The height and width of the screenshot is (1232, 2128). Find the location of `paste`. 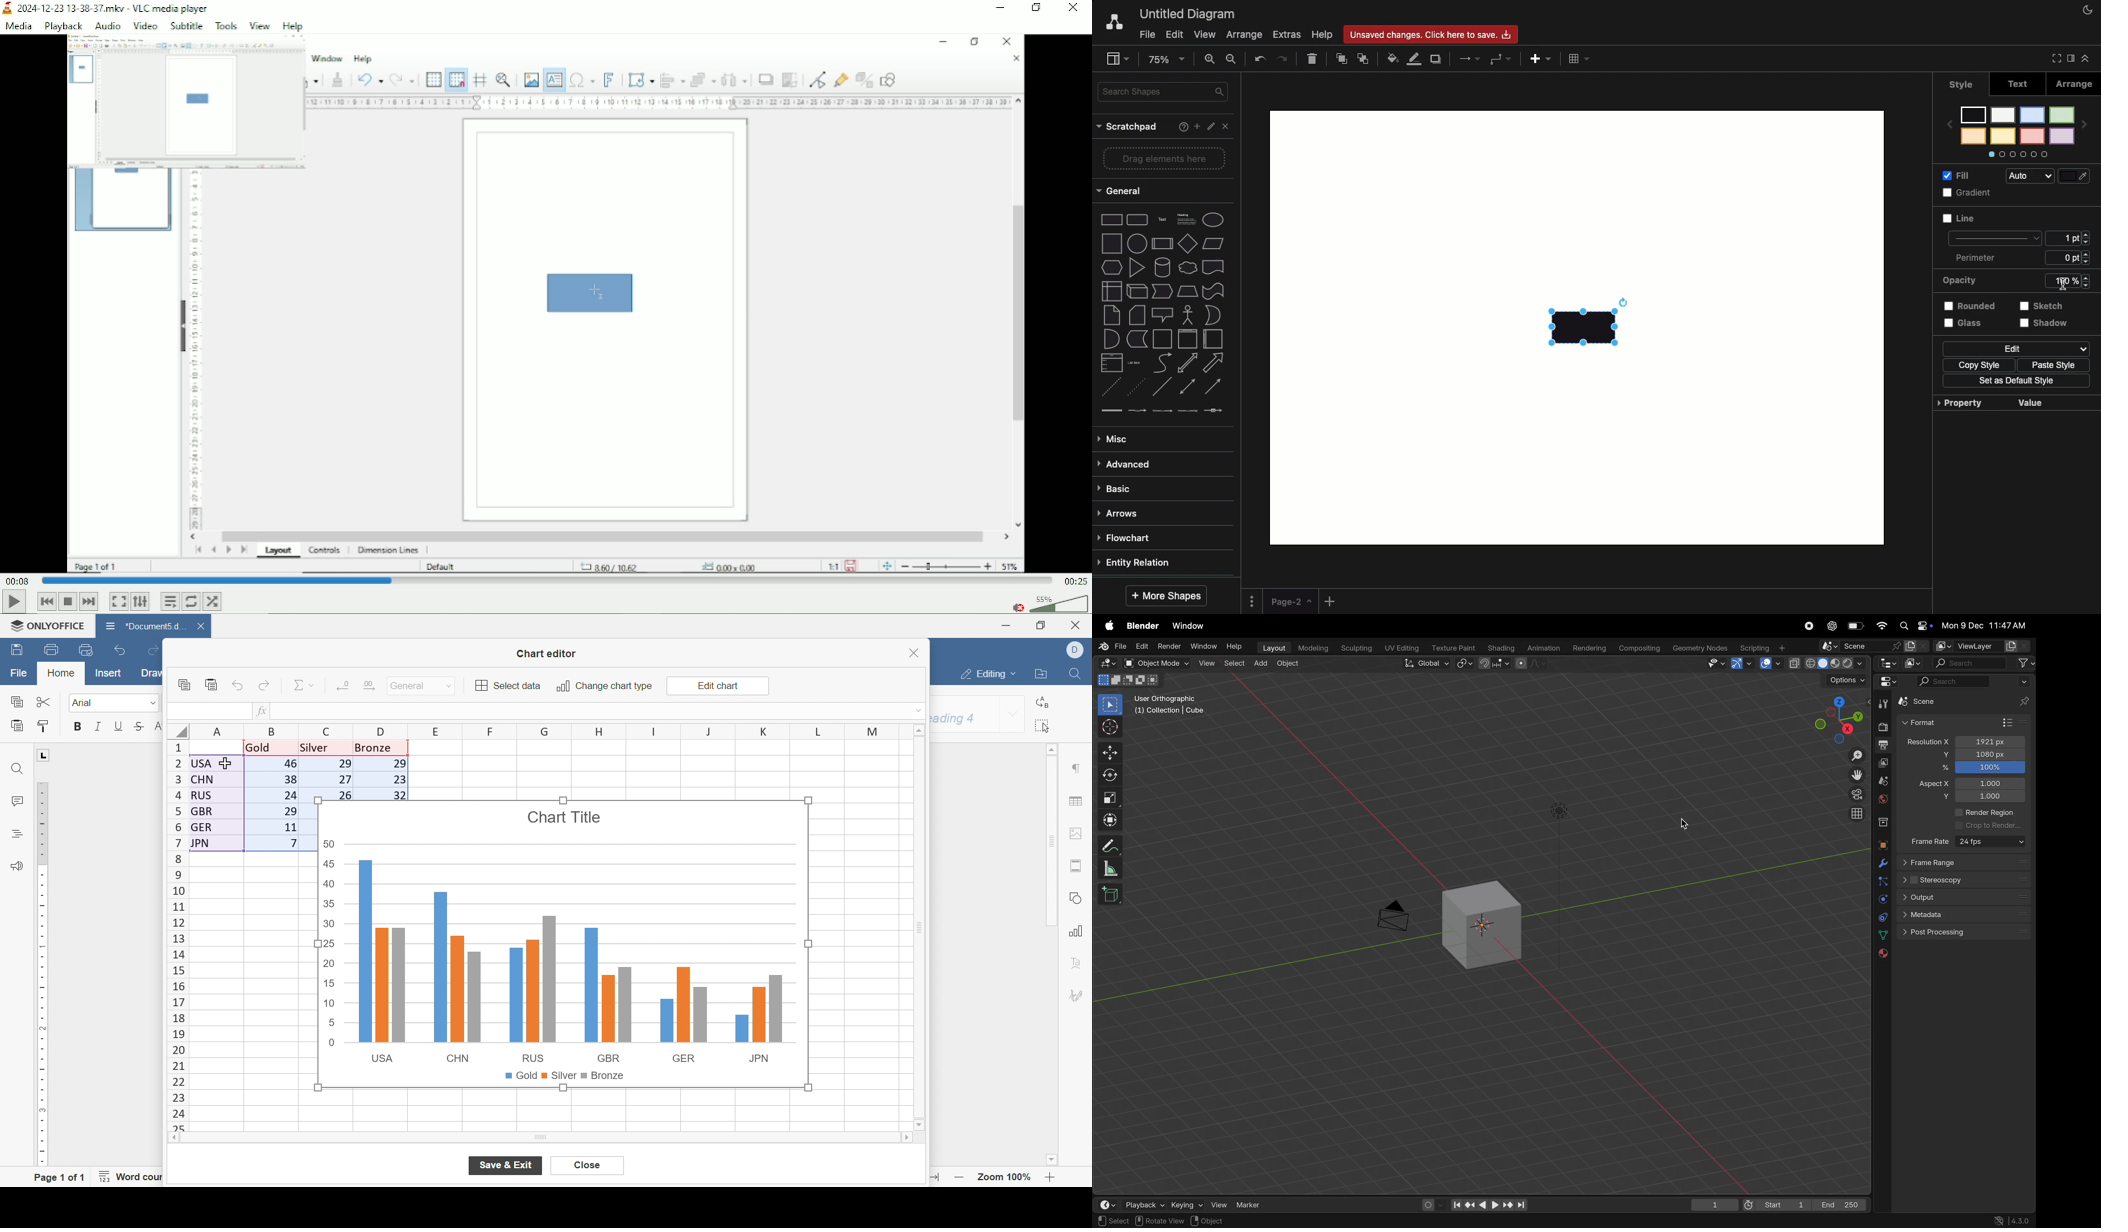

paste is located at coordinates (212, 684).